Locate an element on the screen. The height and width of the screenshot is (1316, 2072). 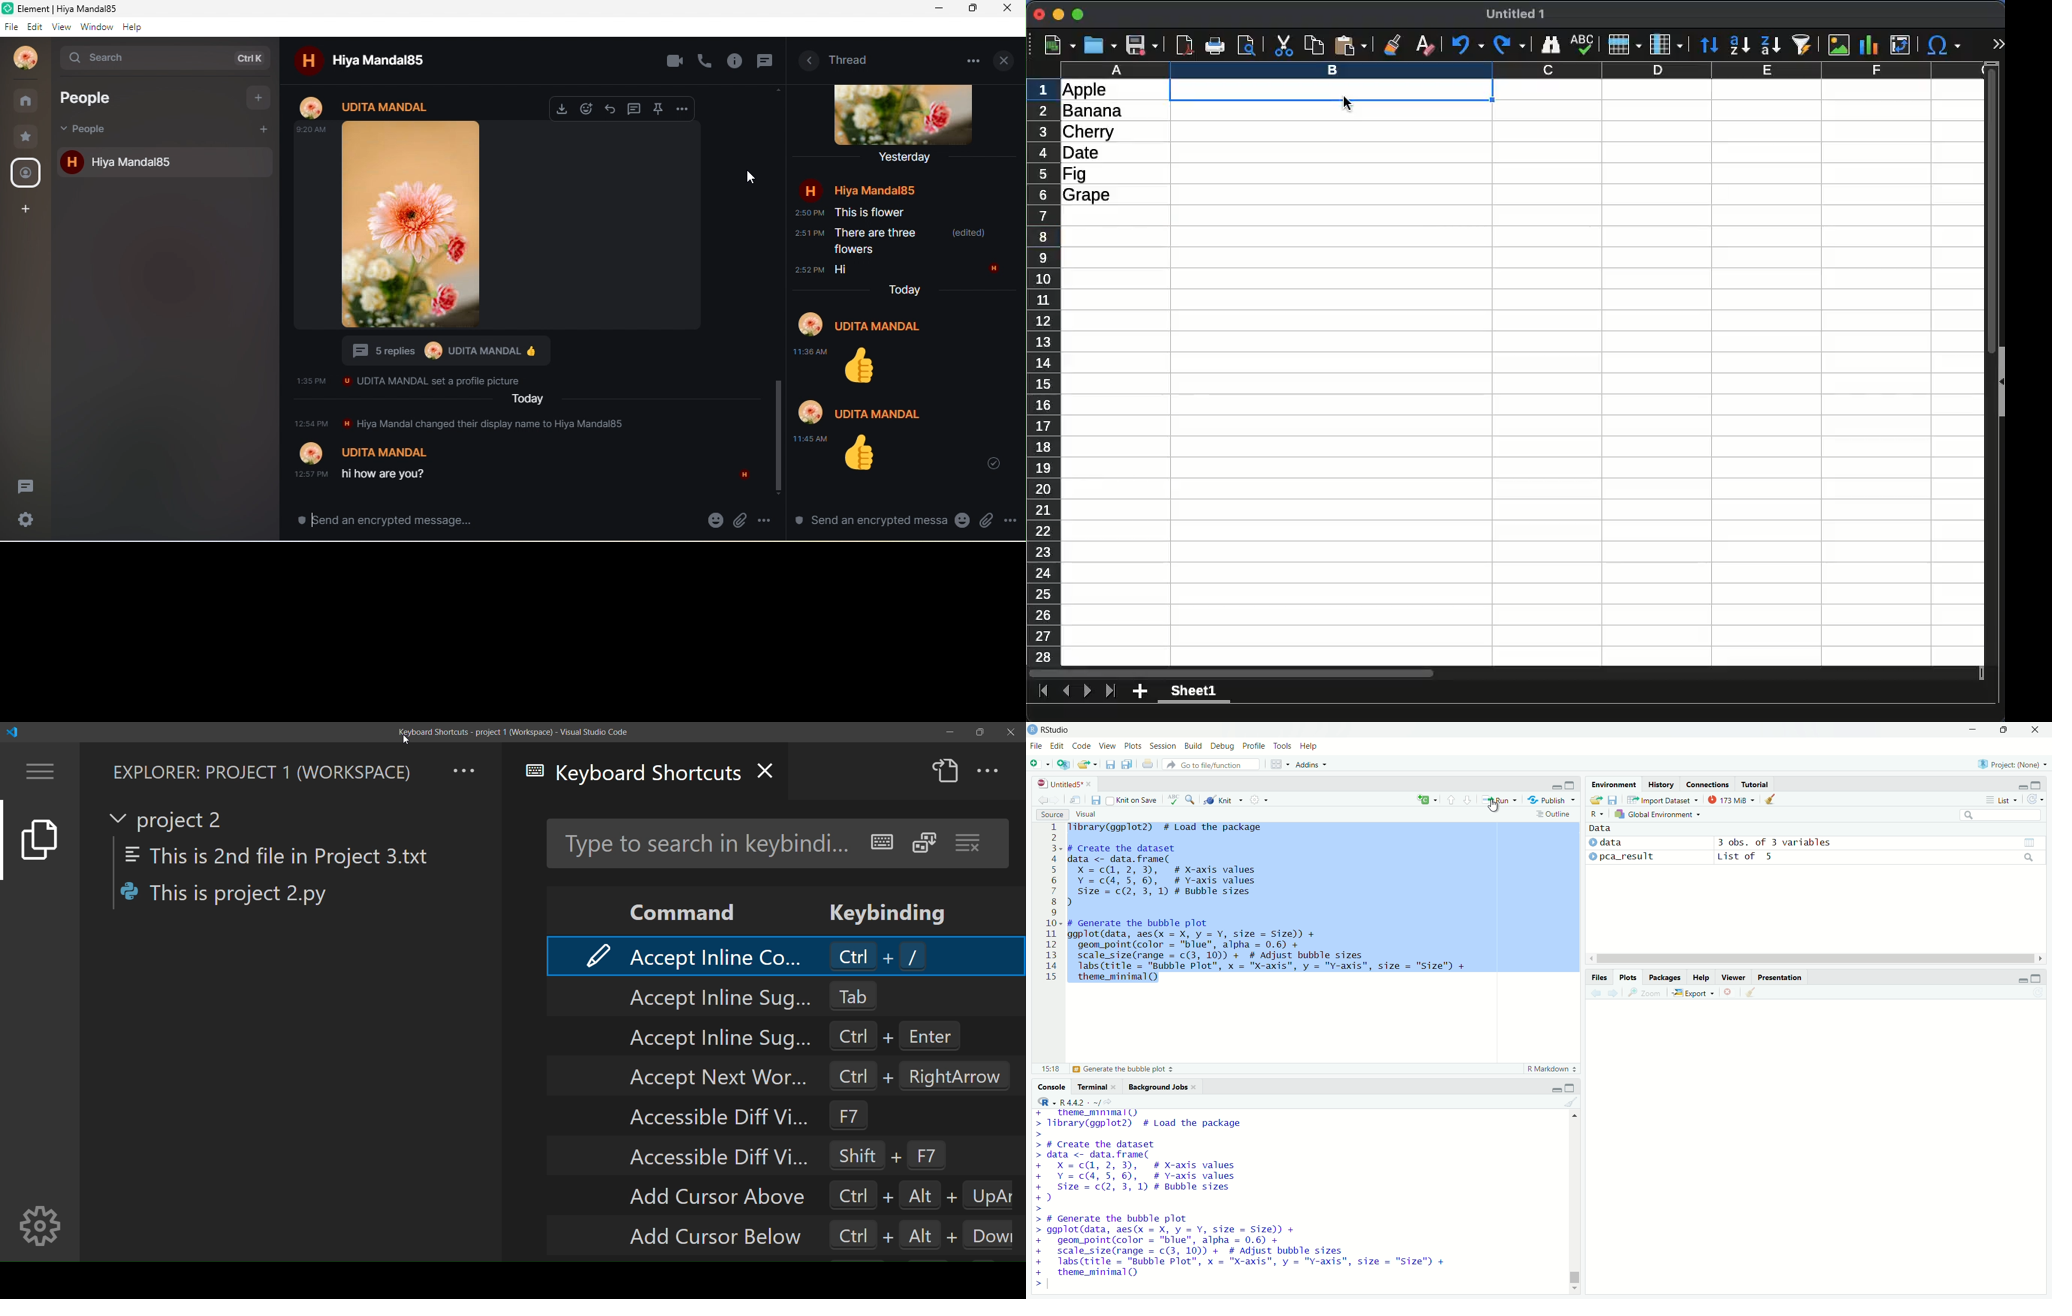
data usage: 173mb is located at coordinates (1730, 799).